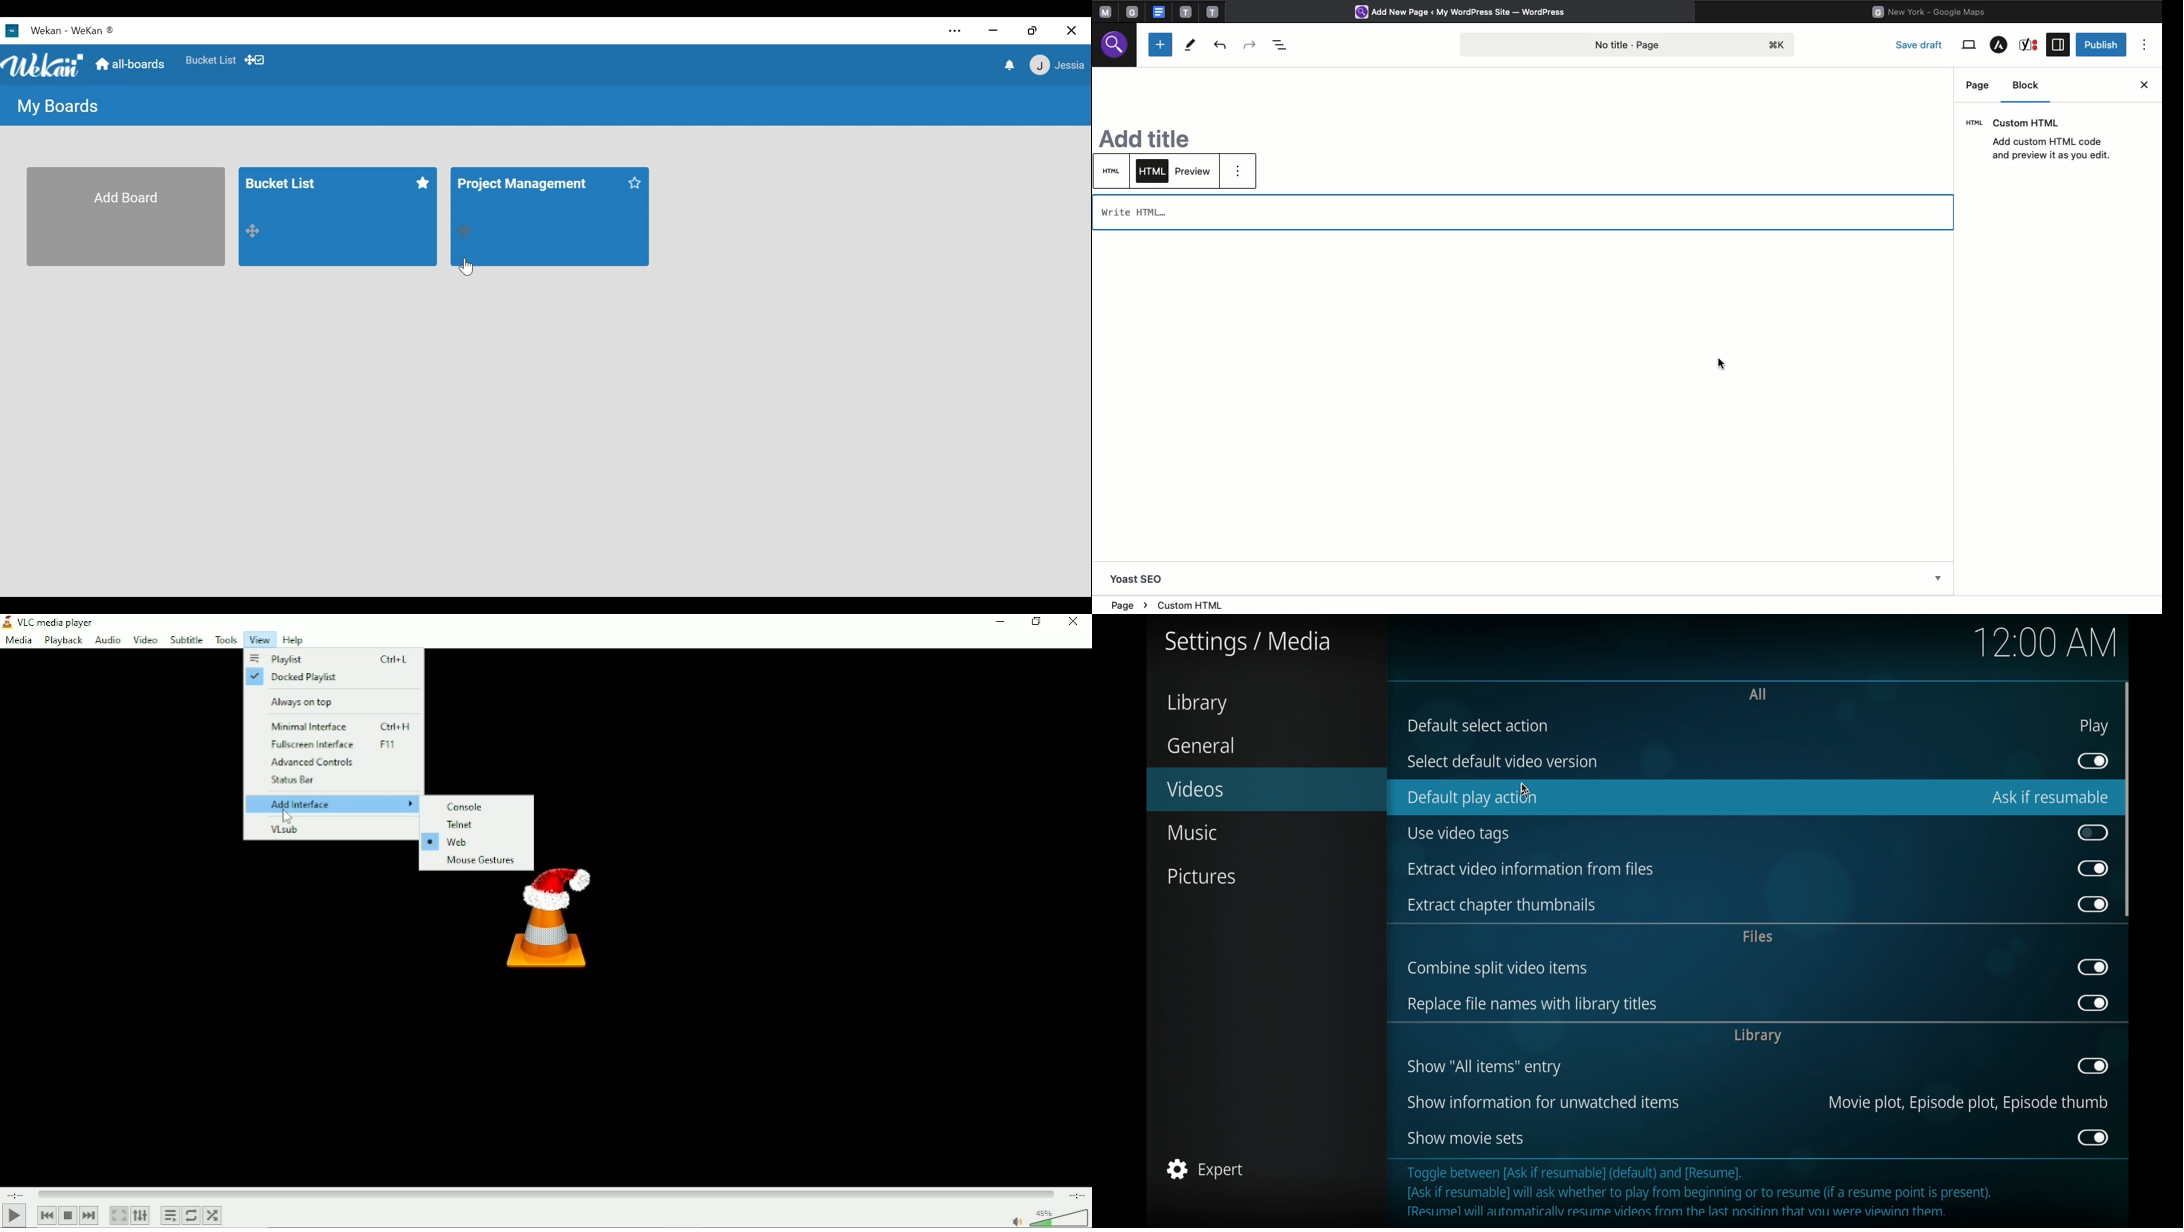 The image size is (2184, 1232). I want to click on cursor, so click(1526, 790).